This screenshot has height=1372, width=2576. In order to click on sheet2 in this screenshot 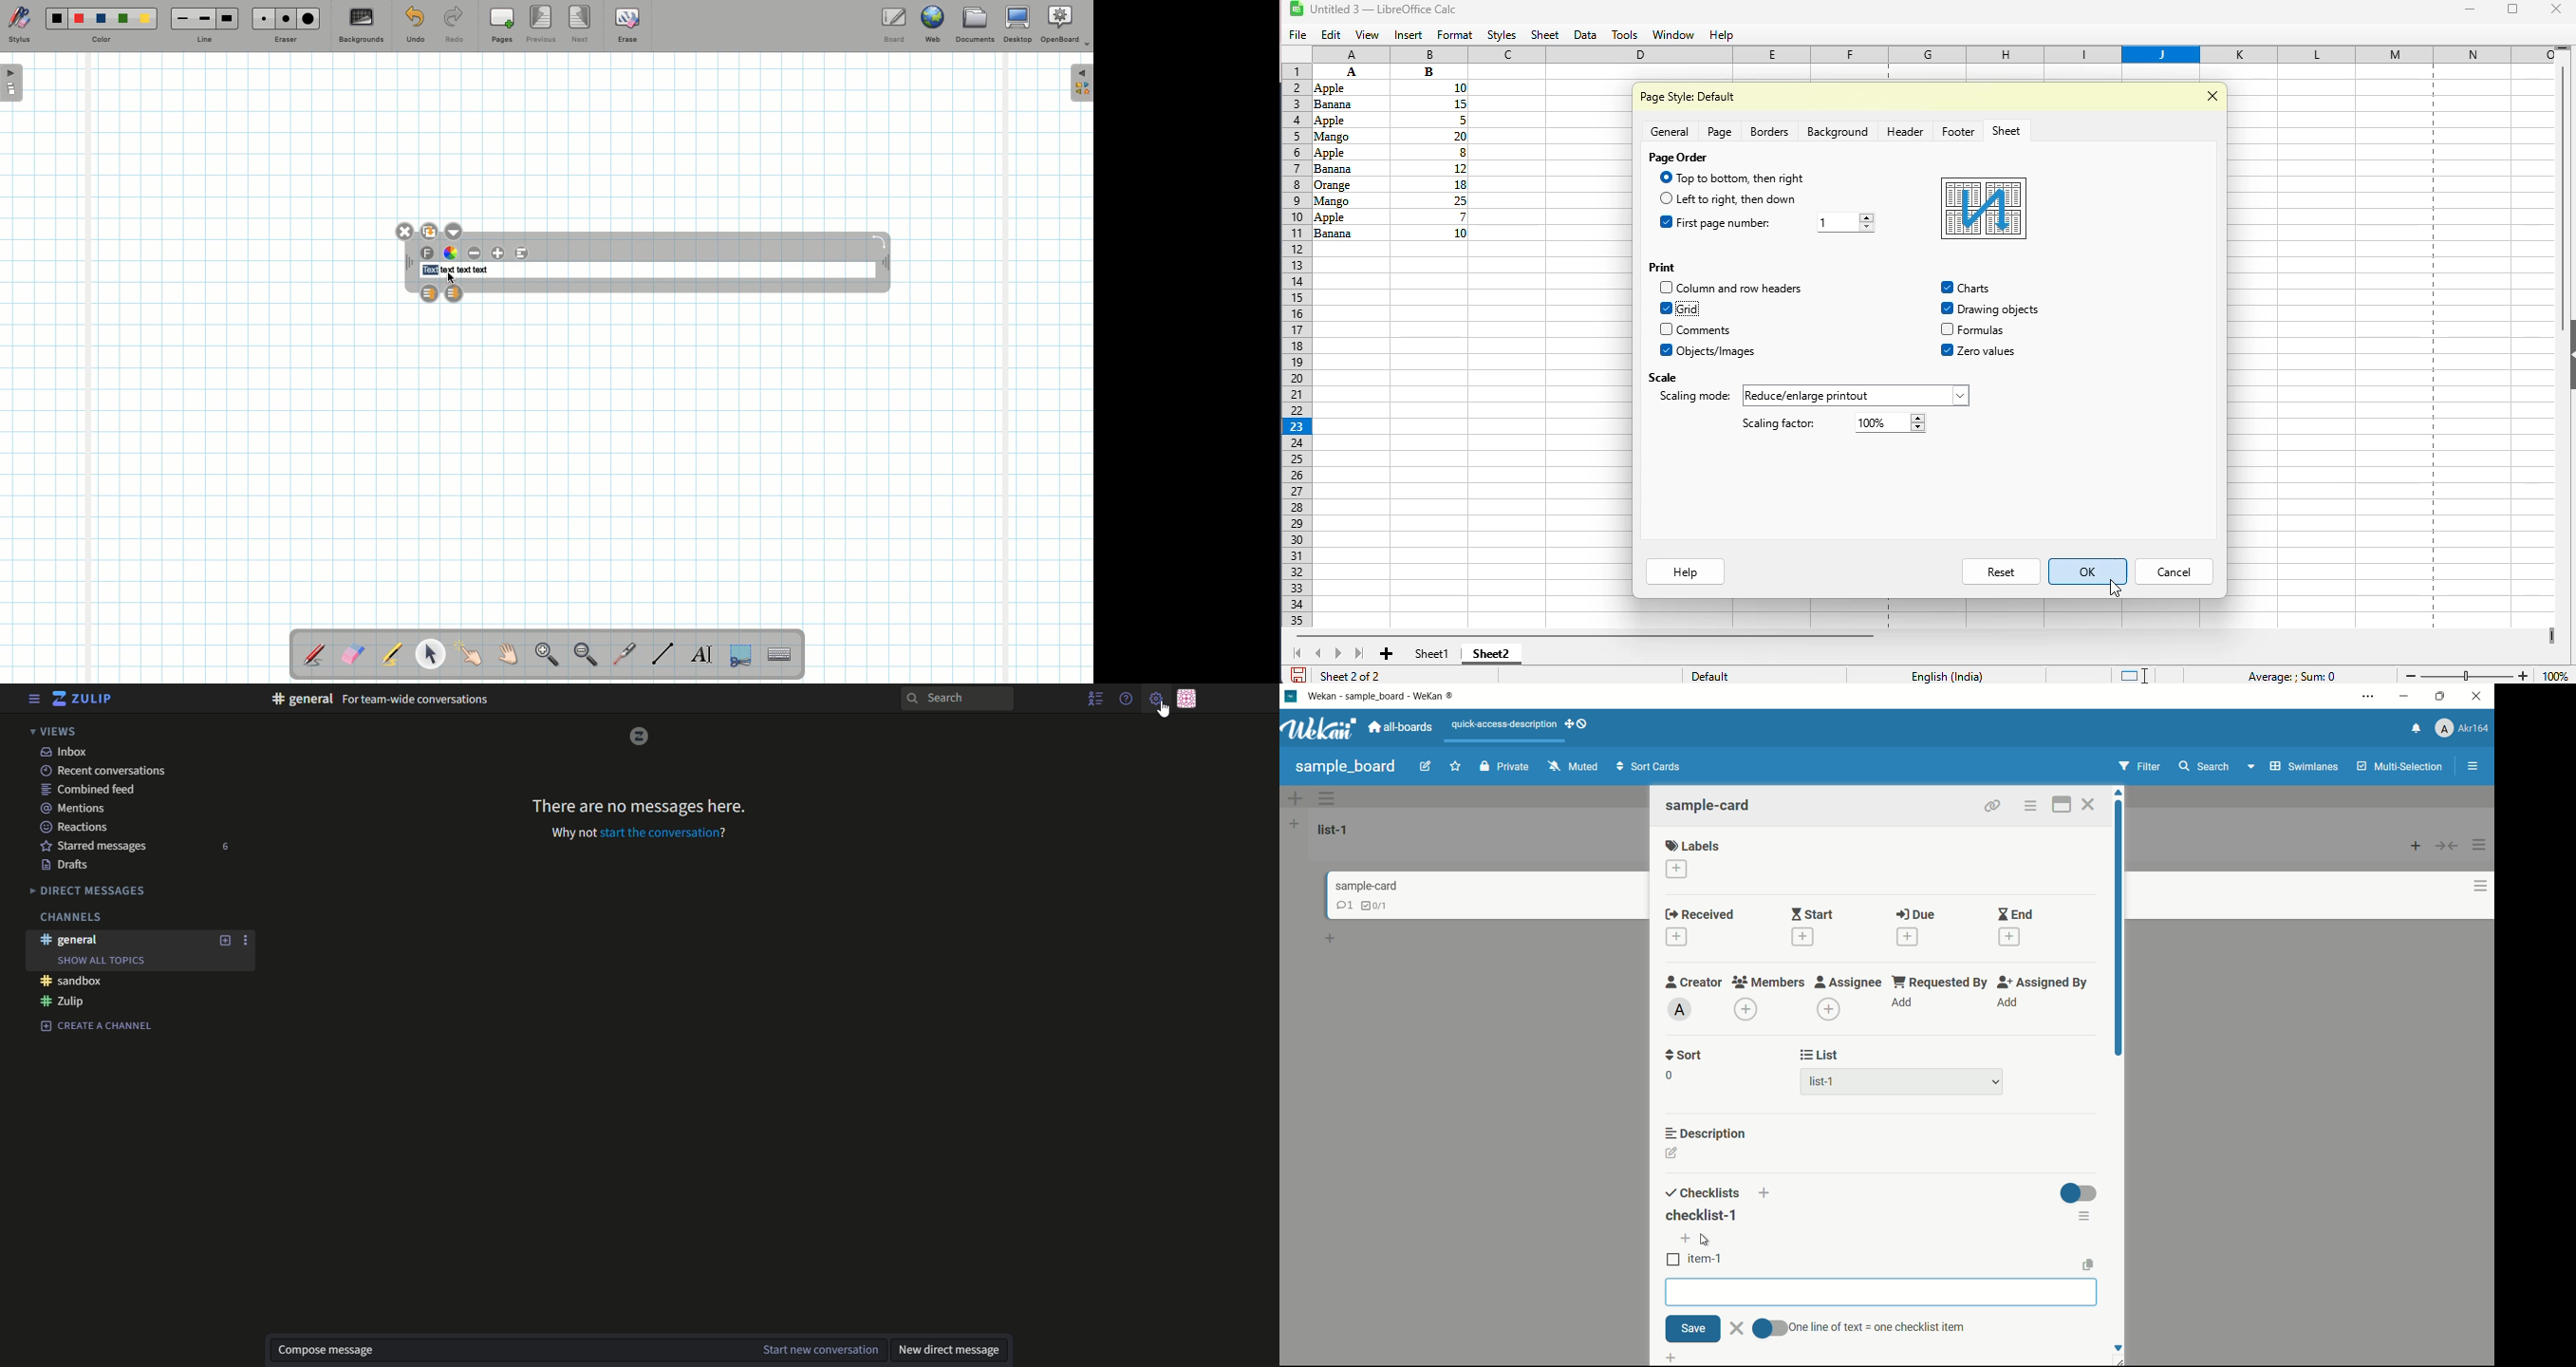, I will do `click(1492, 652)`.